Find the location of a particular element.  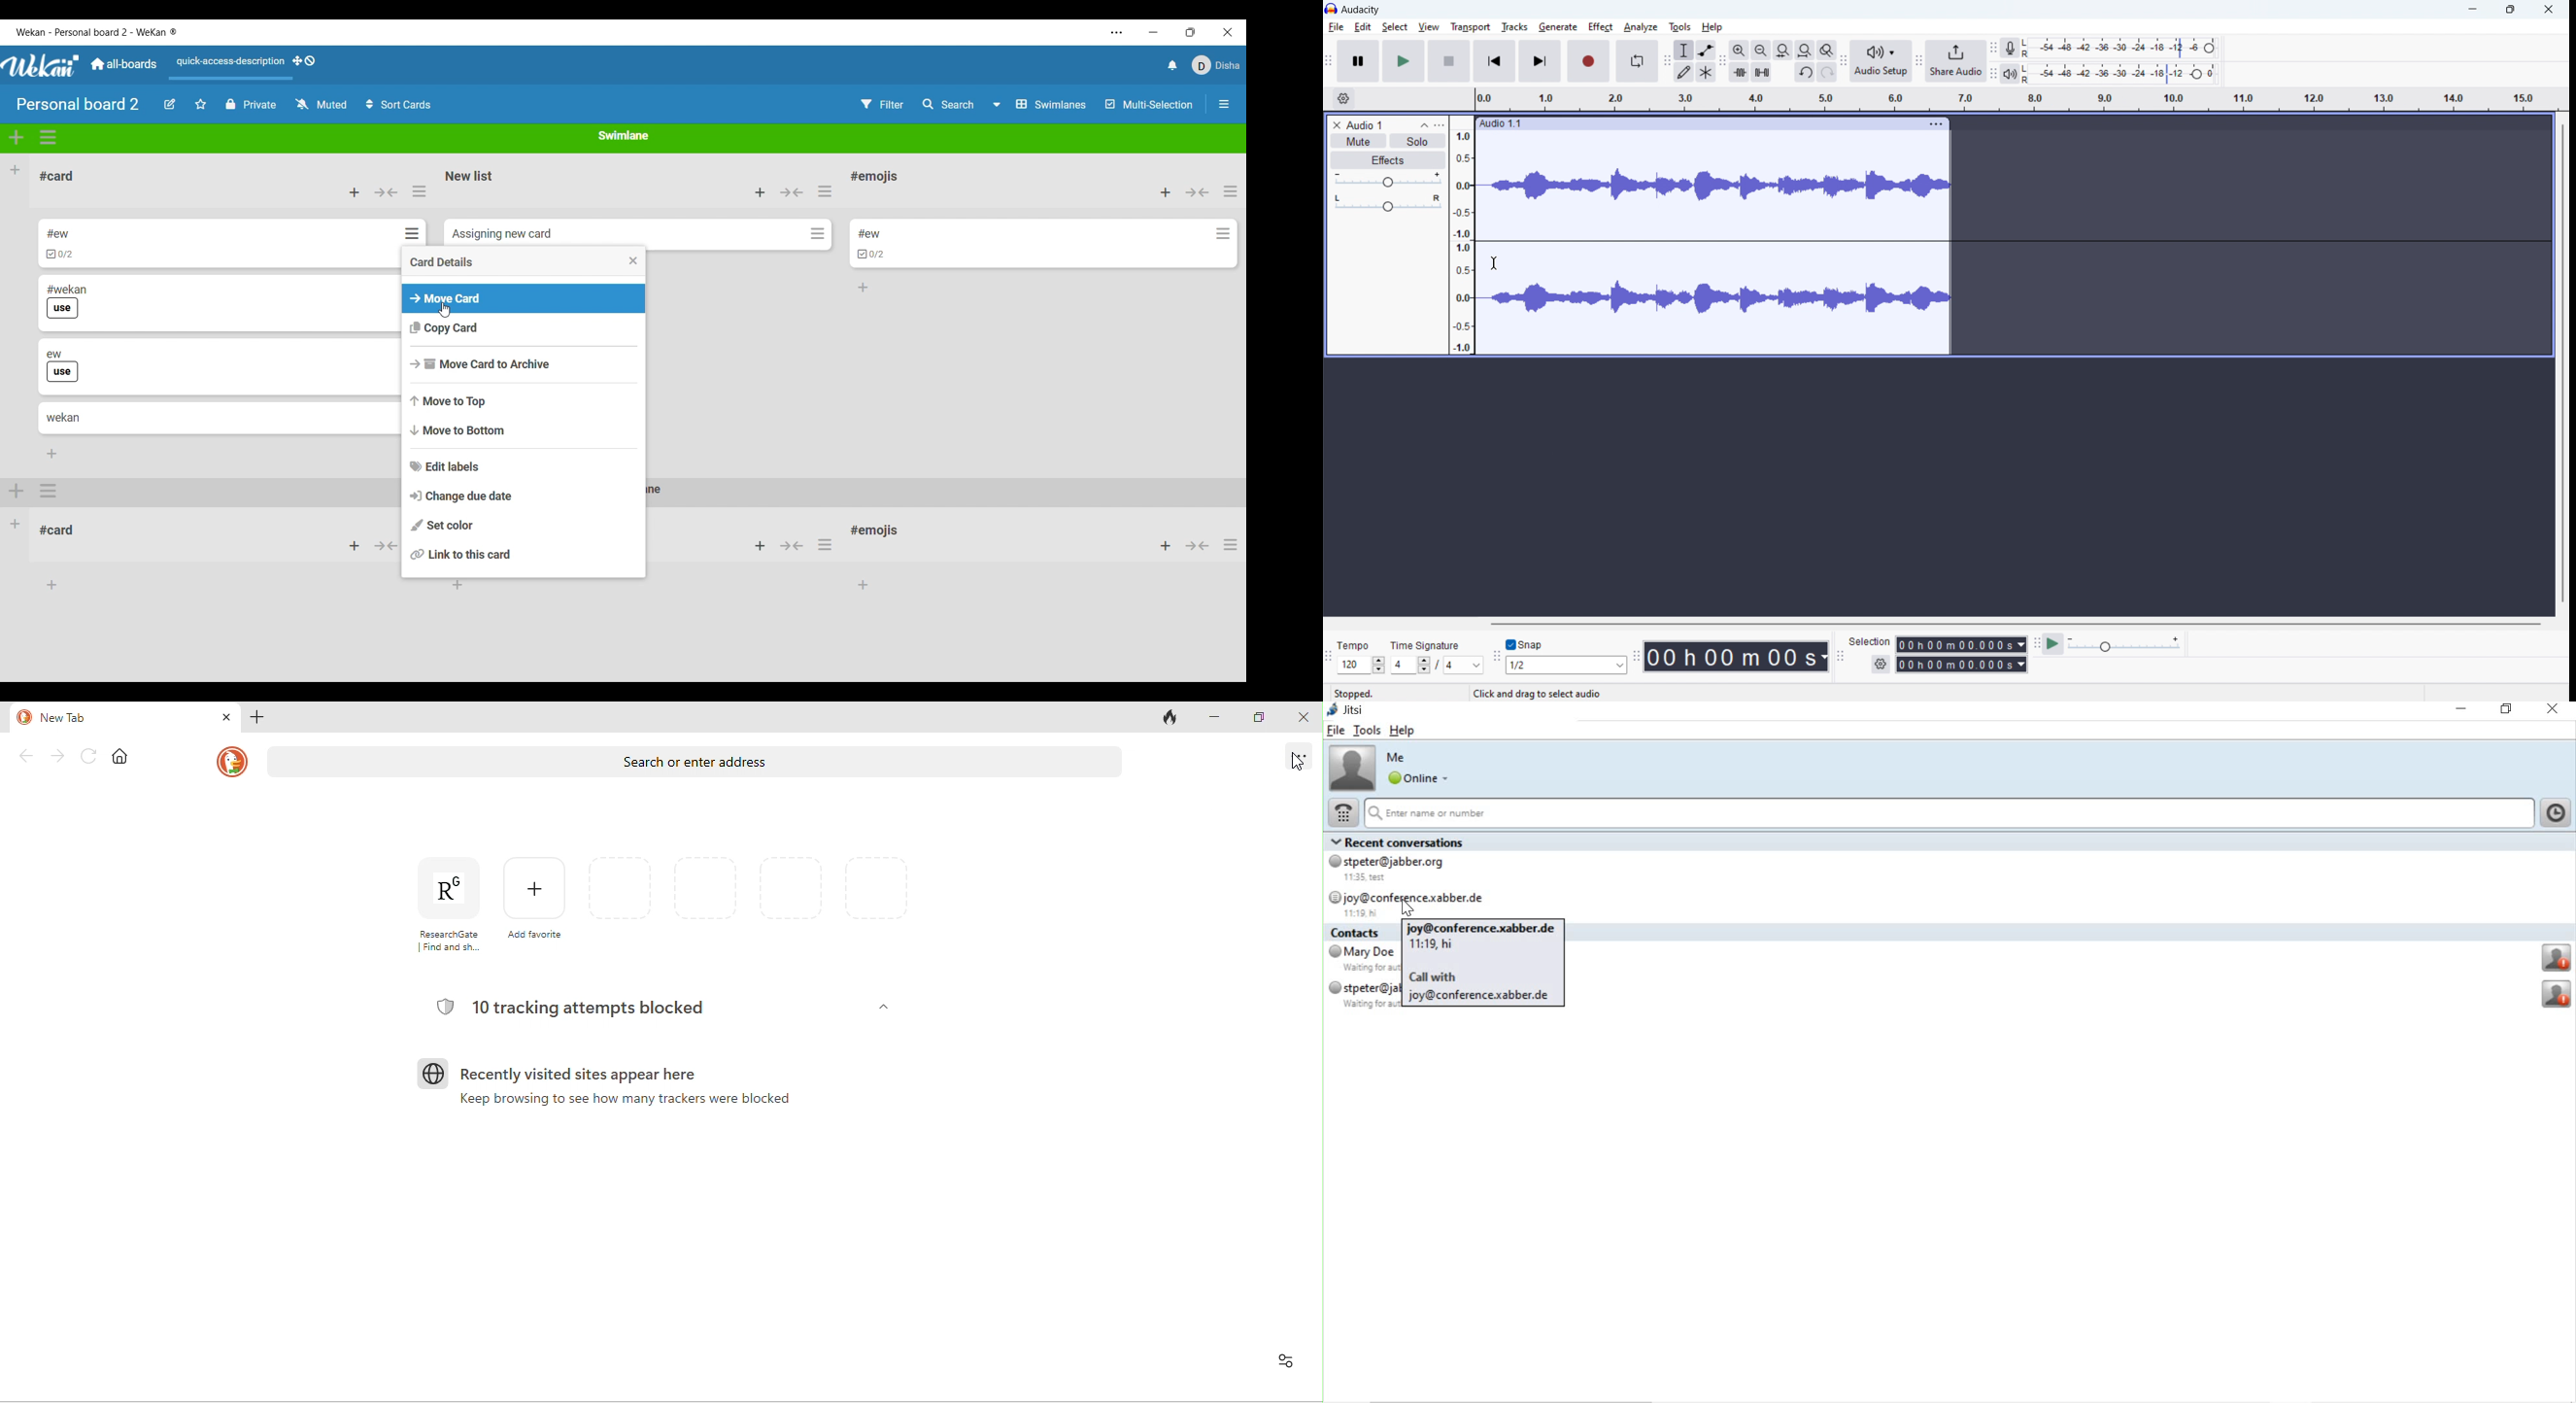

tracks is located at coordinates (1513, 27).